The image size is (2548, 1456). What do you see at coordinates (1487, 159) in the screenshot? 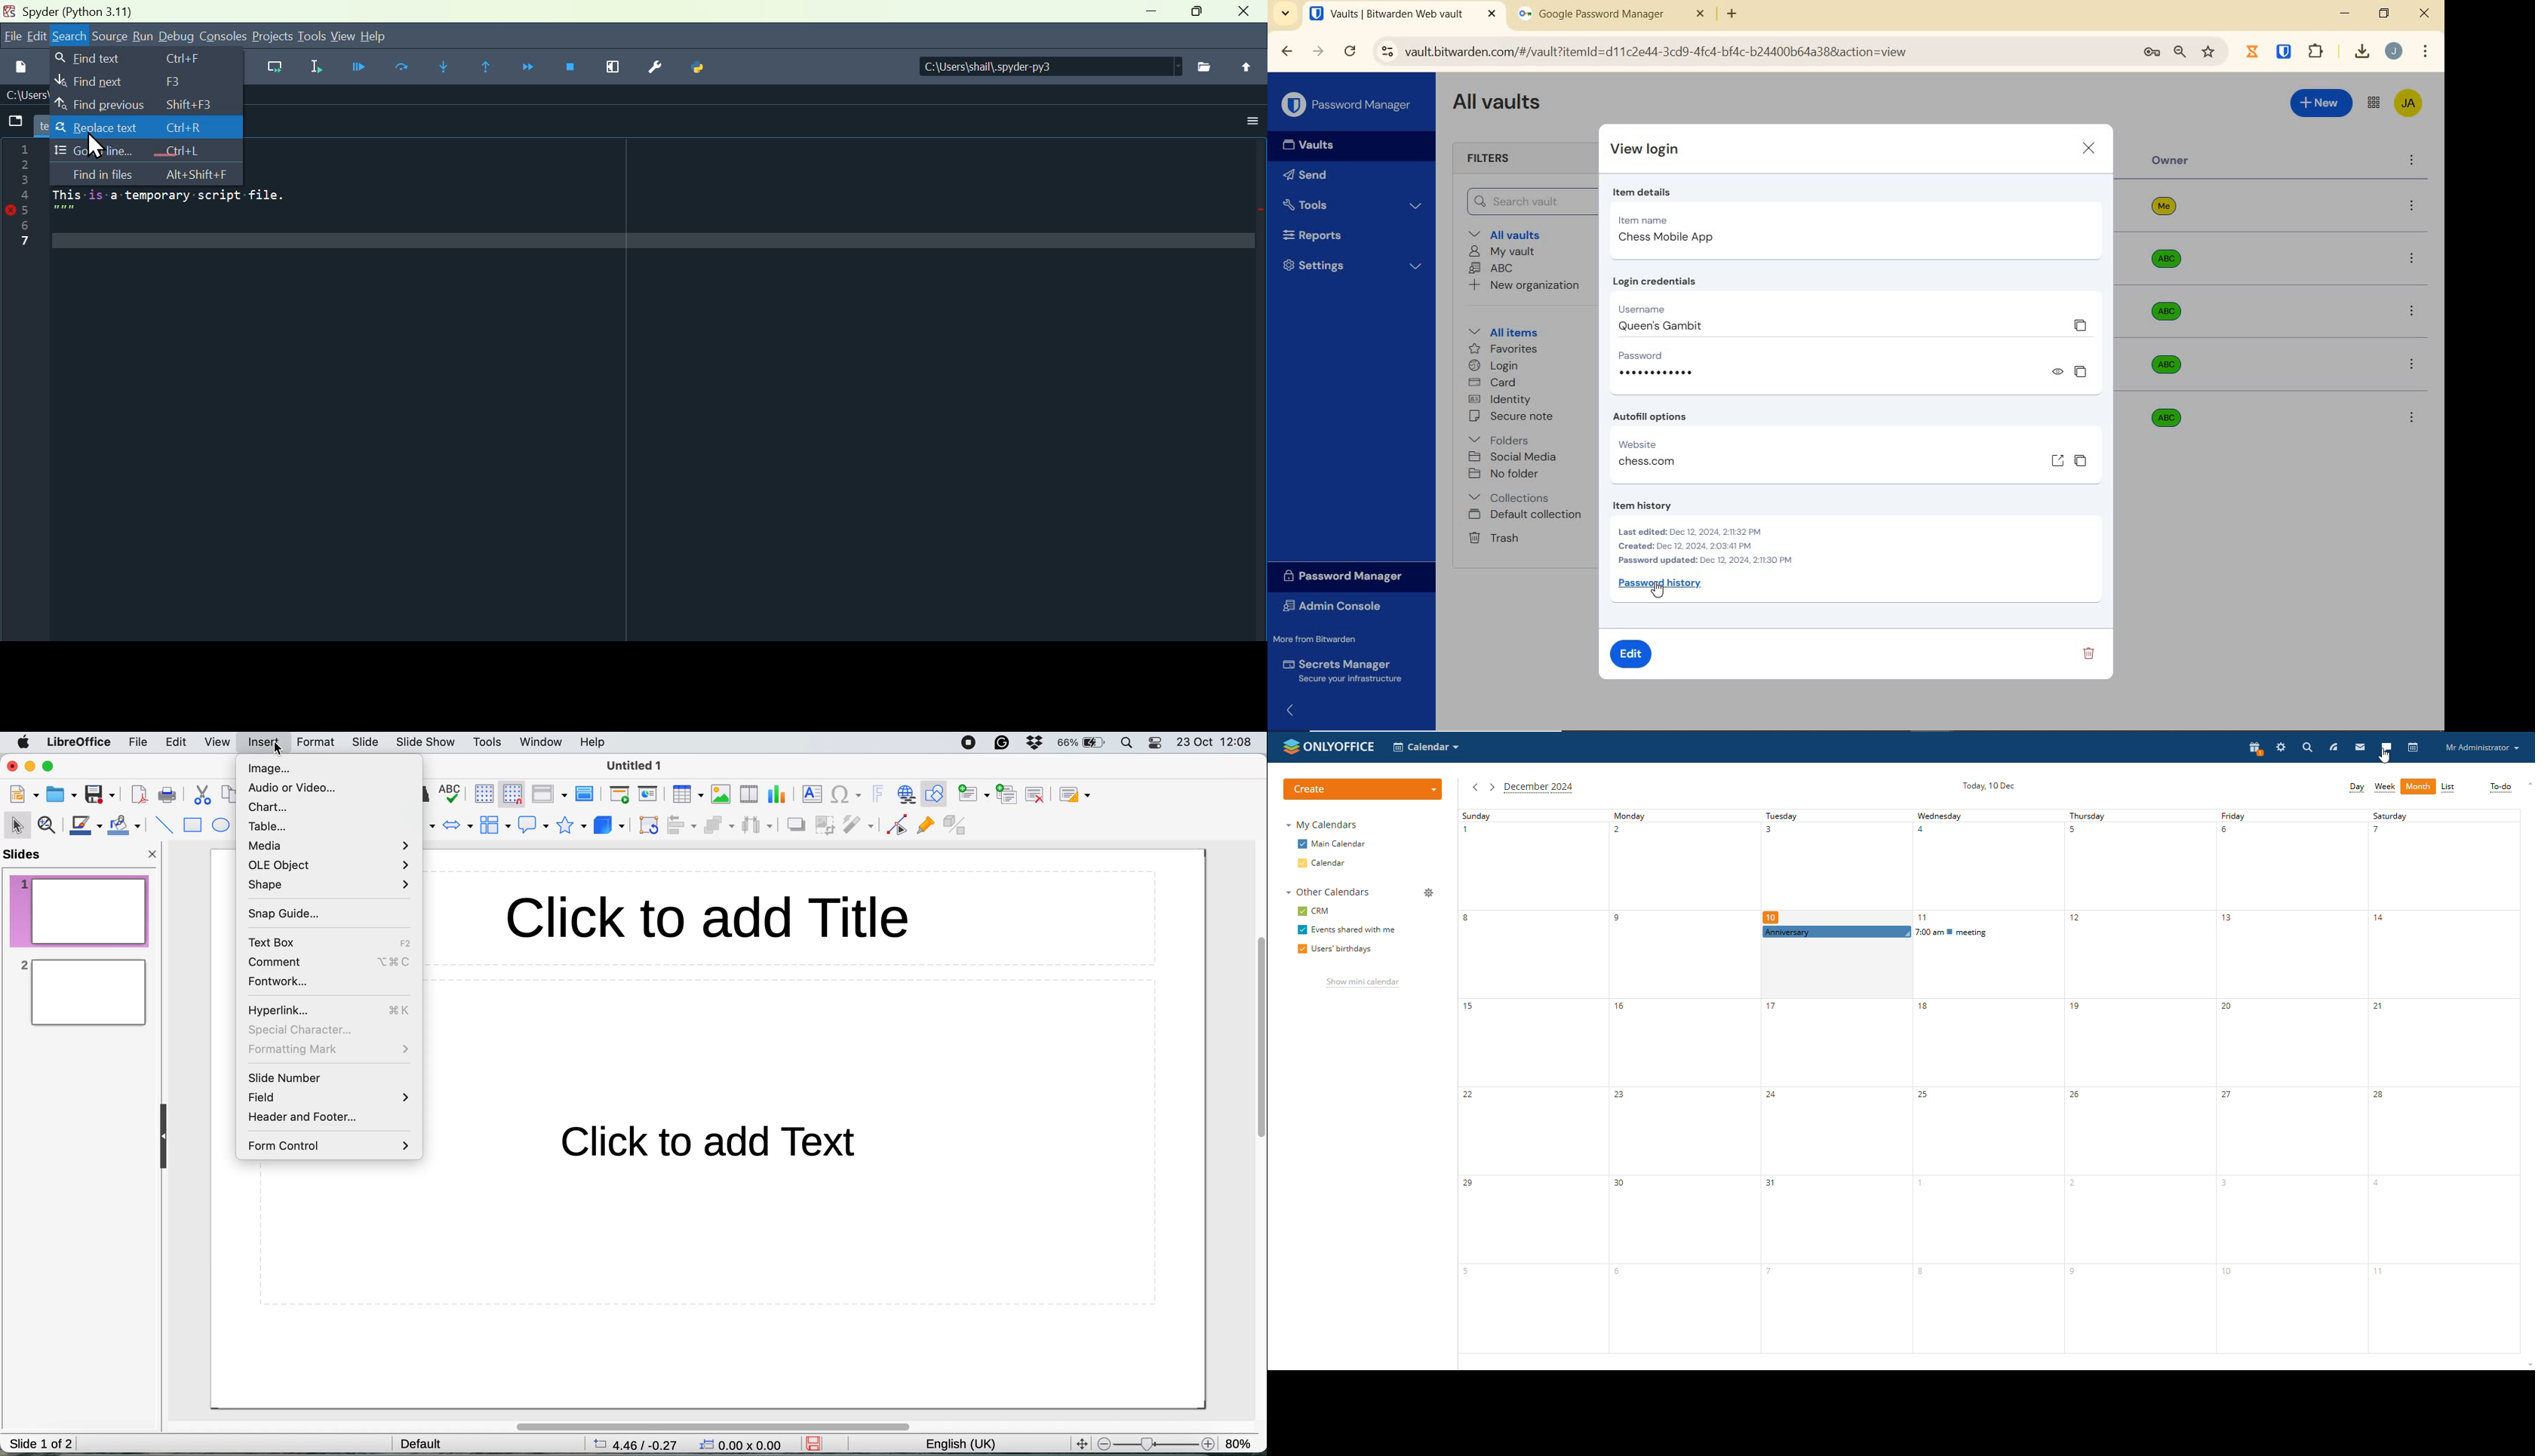
I see `Filters` at bounding box center [1487, 159].